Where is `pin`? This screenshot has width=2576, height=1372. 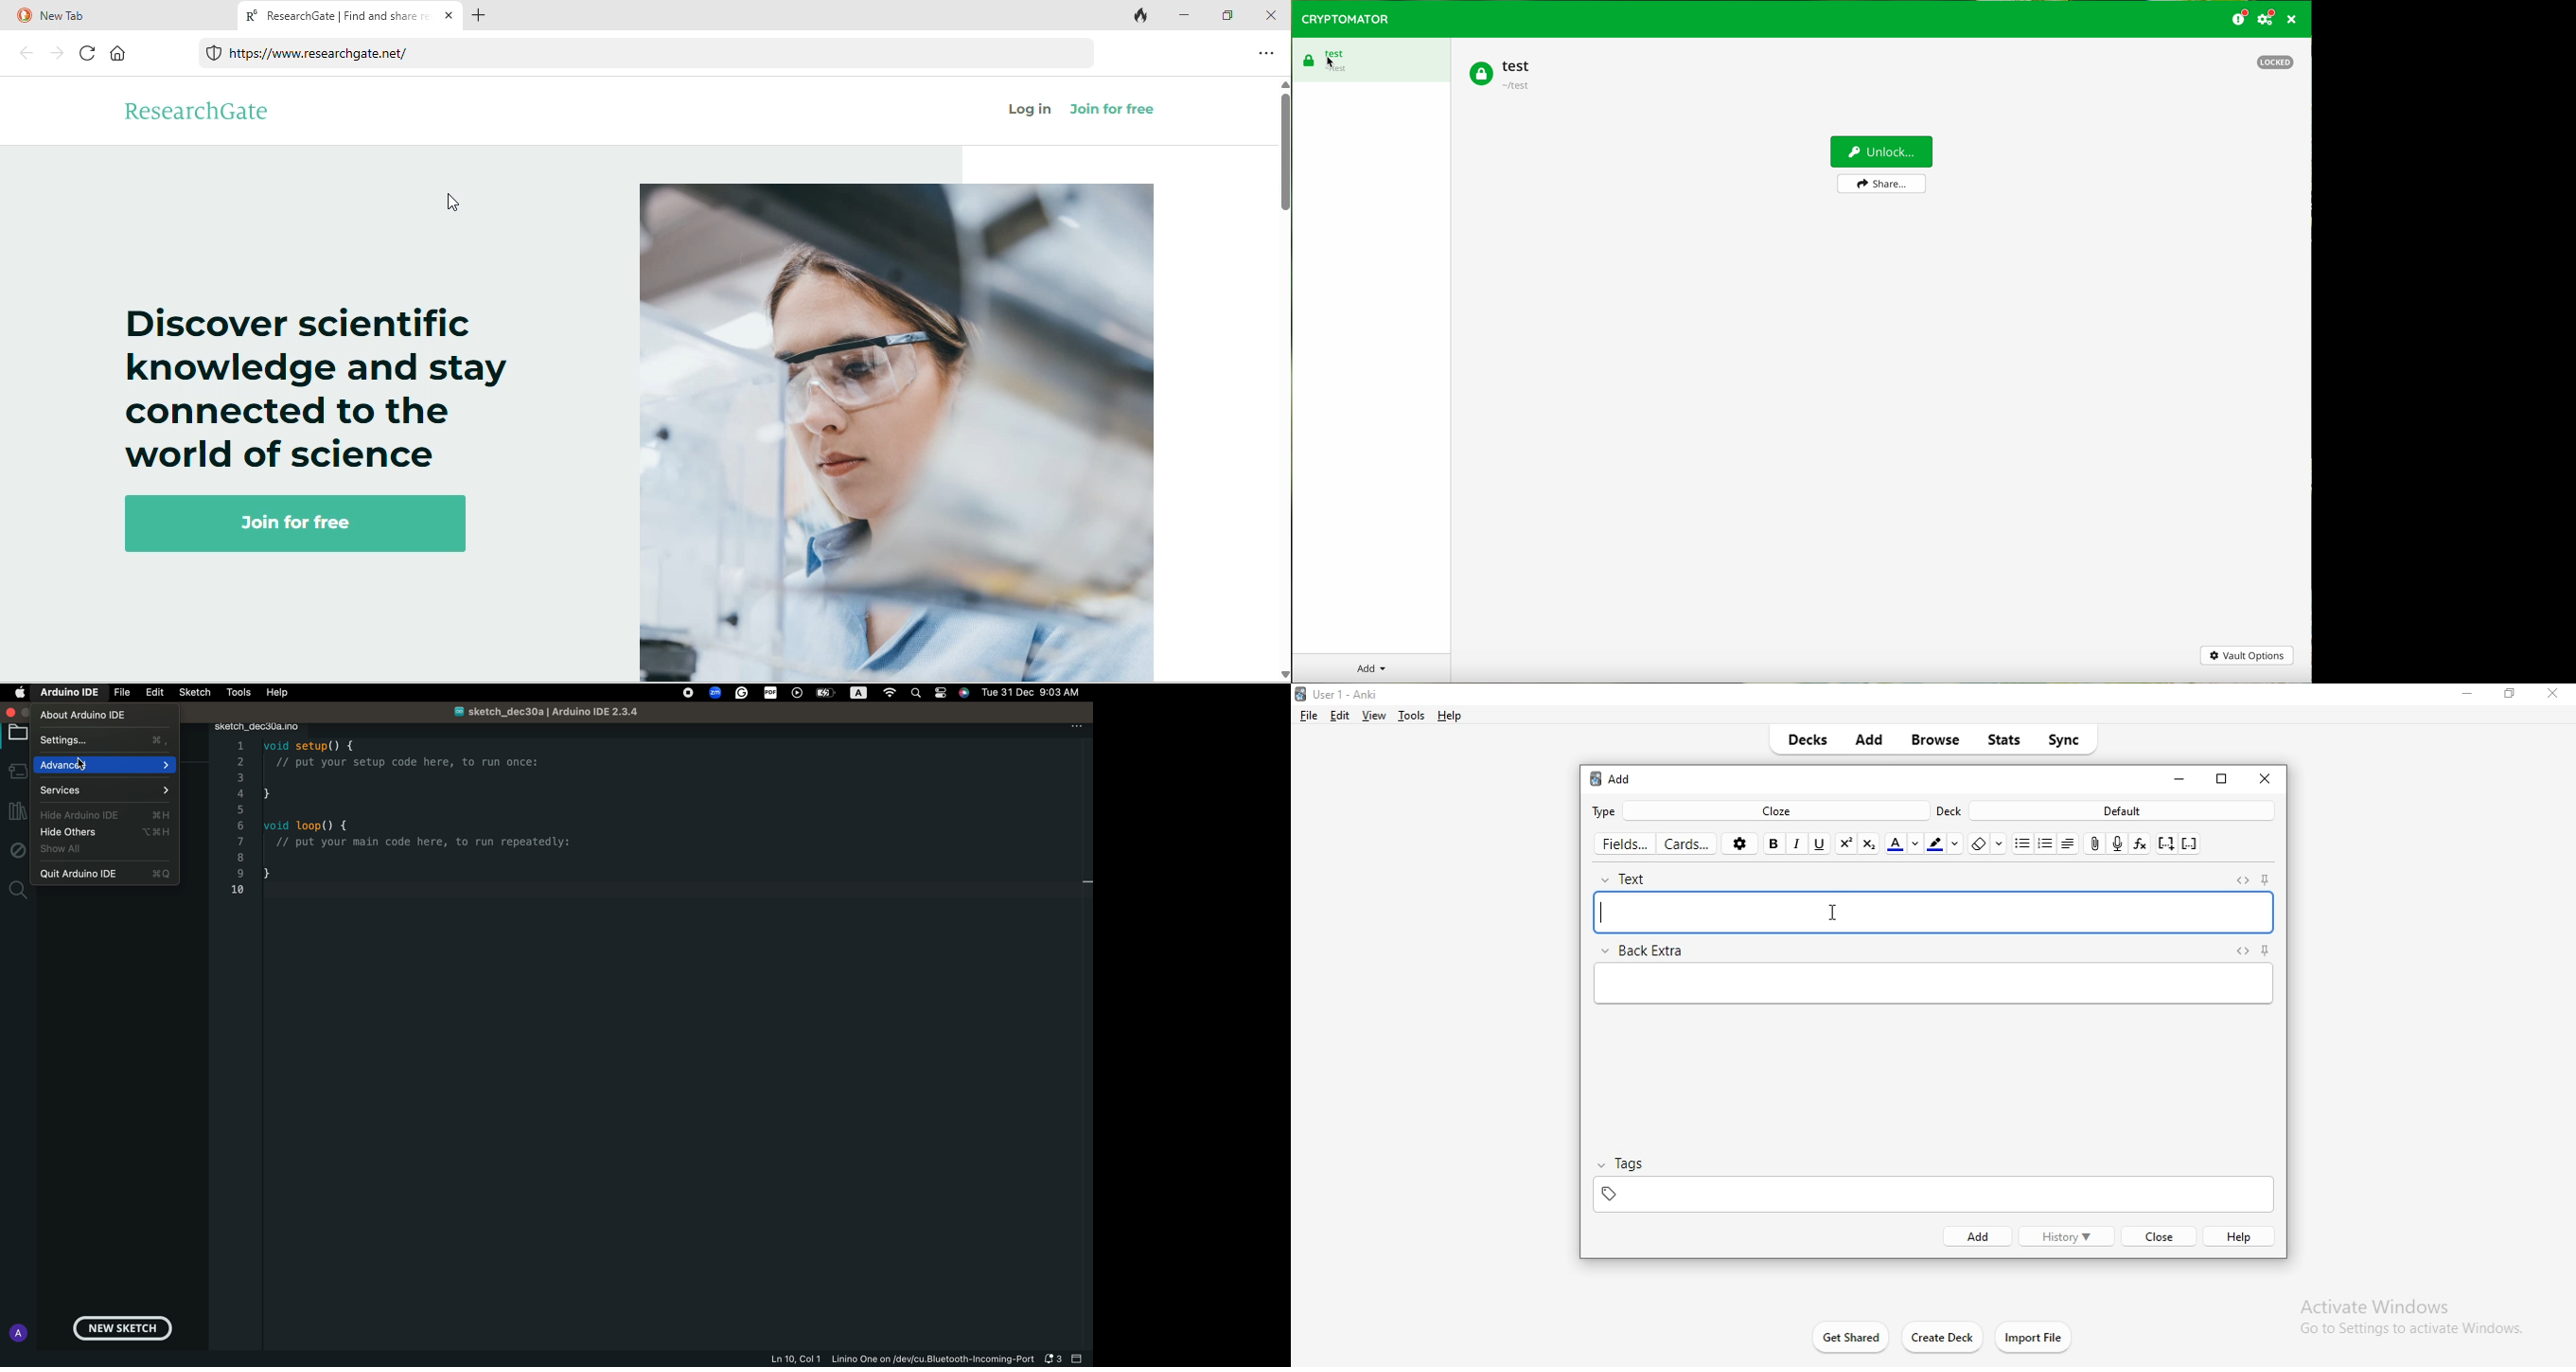 pin is located at coordinates (2271, 878).